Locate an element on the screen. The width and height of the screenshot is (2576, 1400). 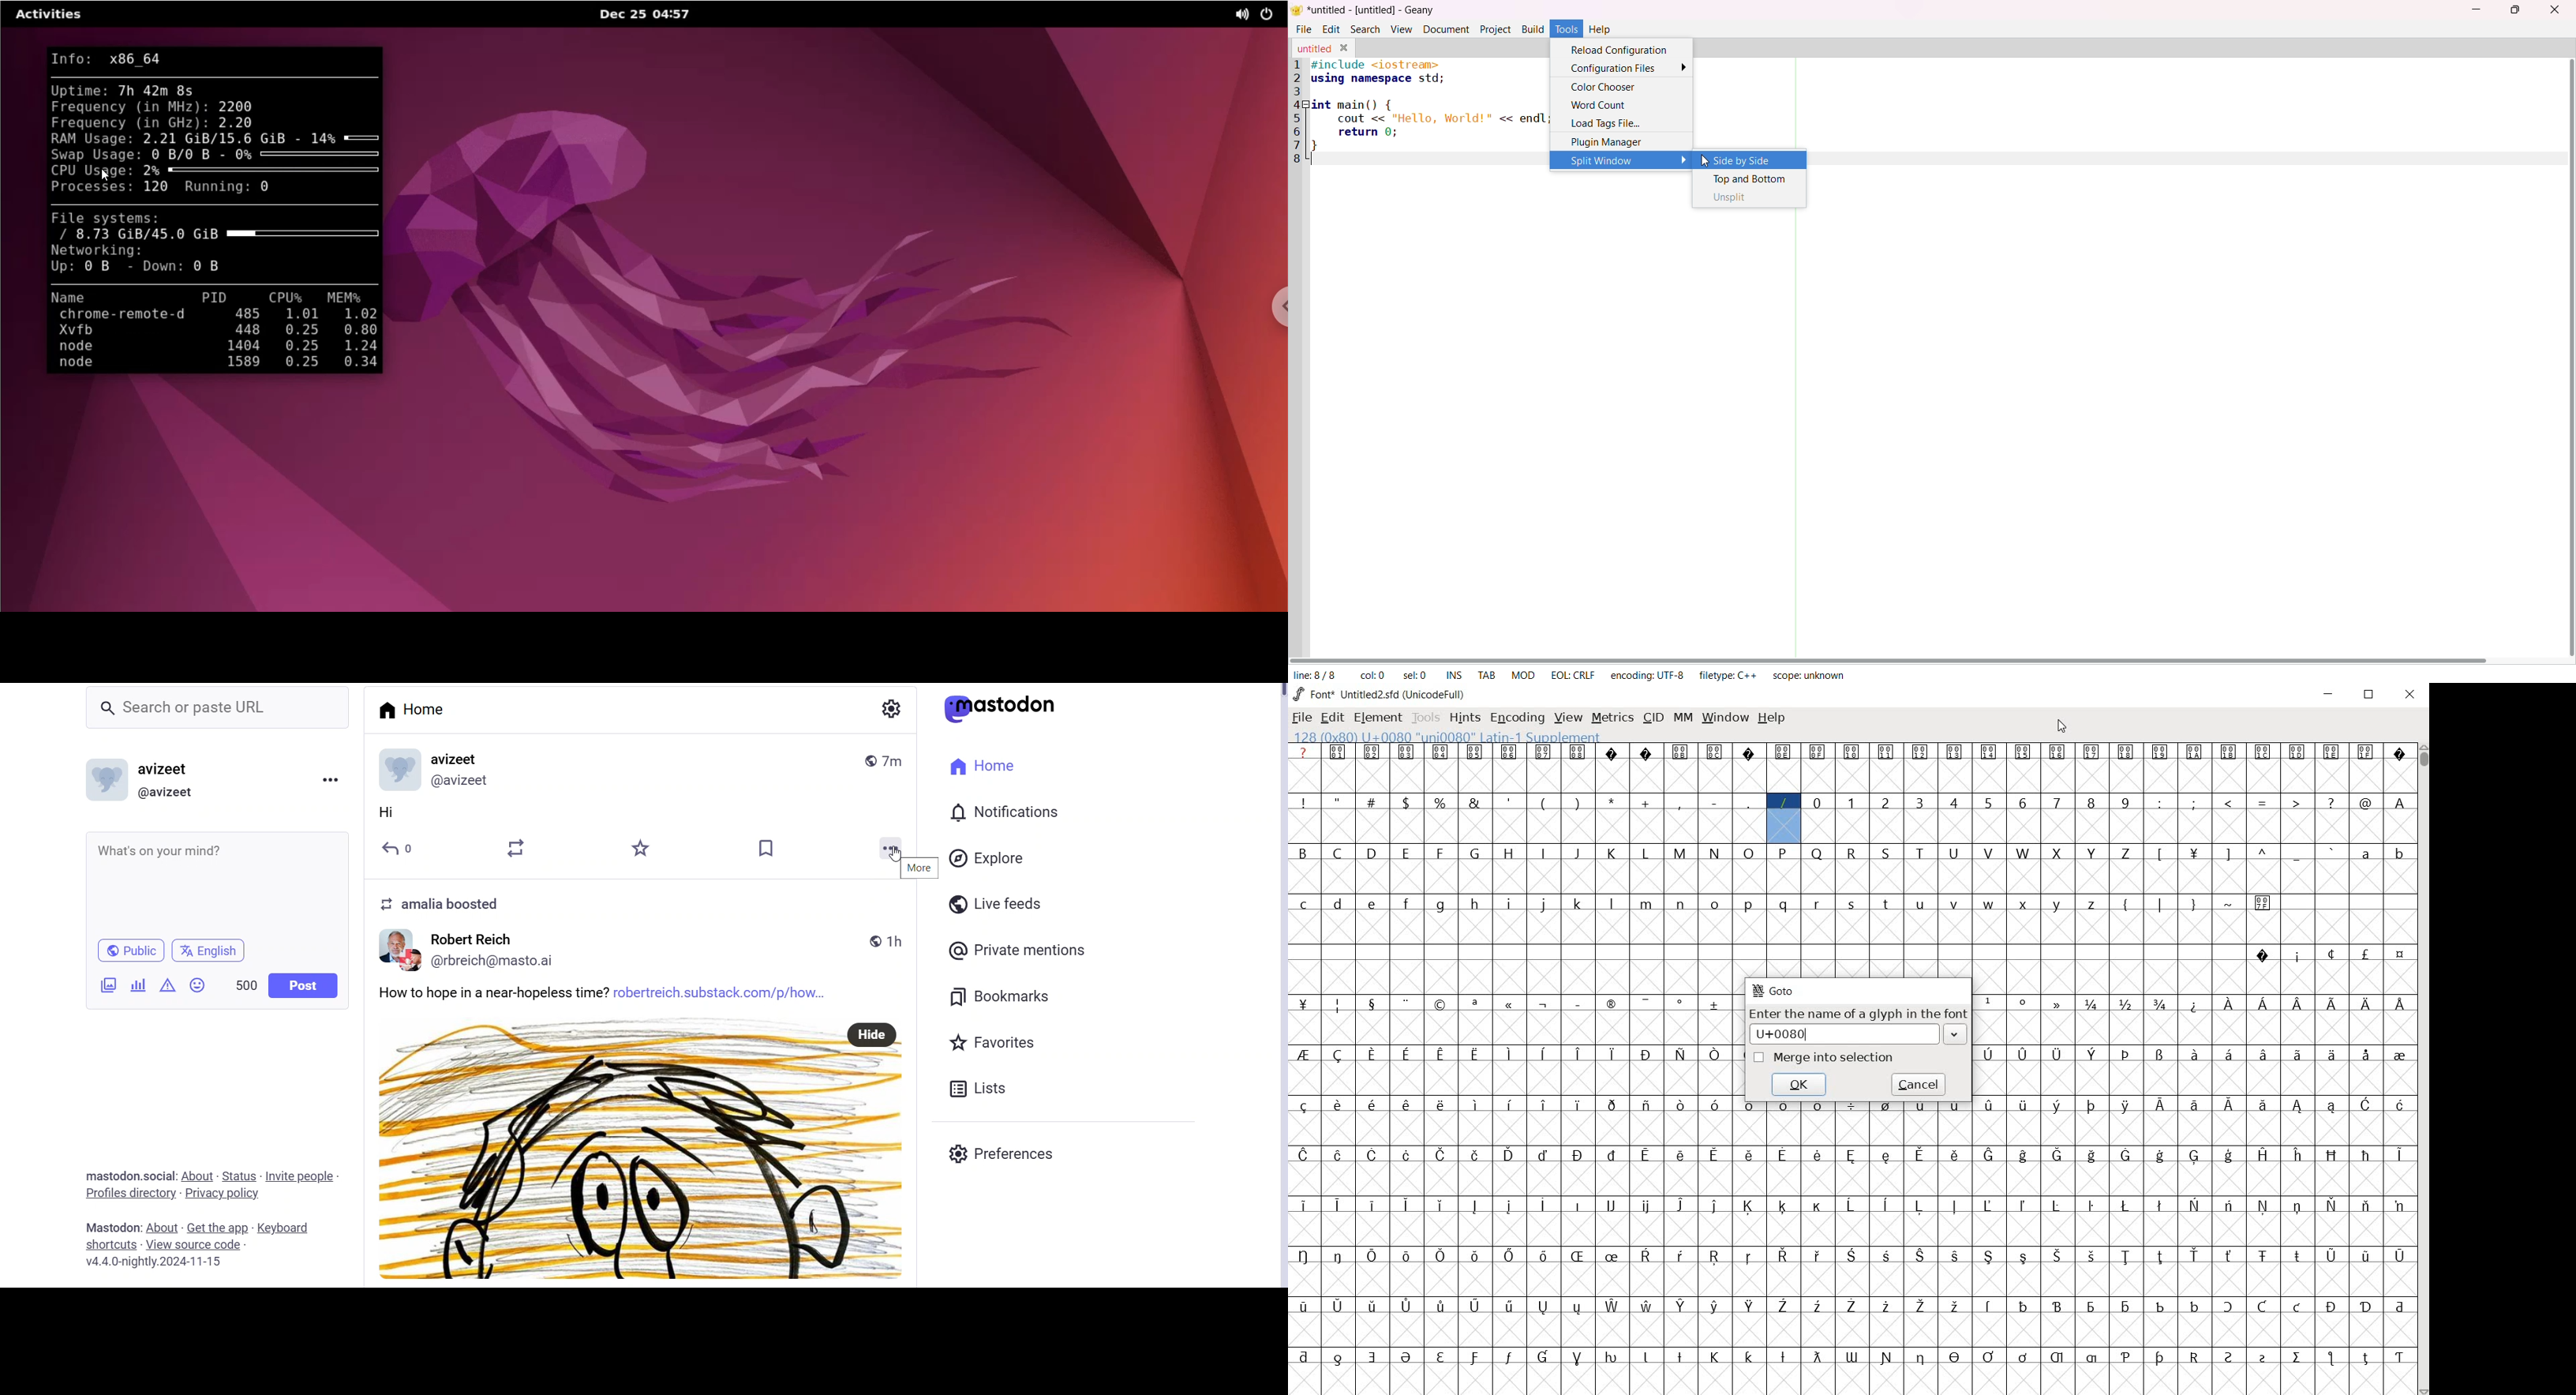
minimize is located at coordinates (2473, 11).